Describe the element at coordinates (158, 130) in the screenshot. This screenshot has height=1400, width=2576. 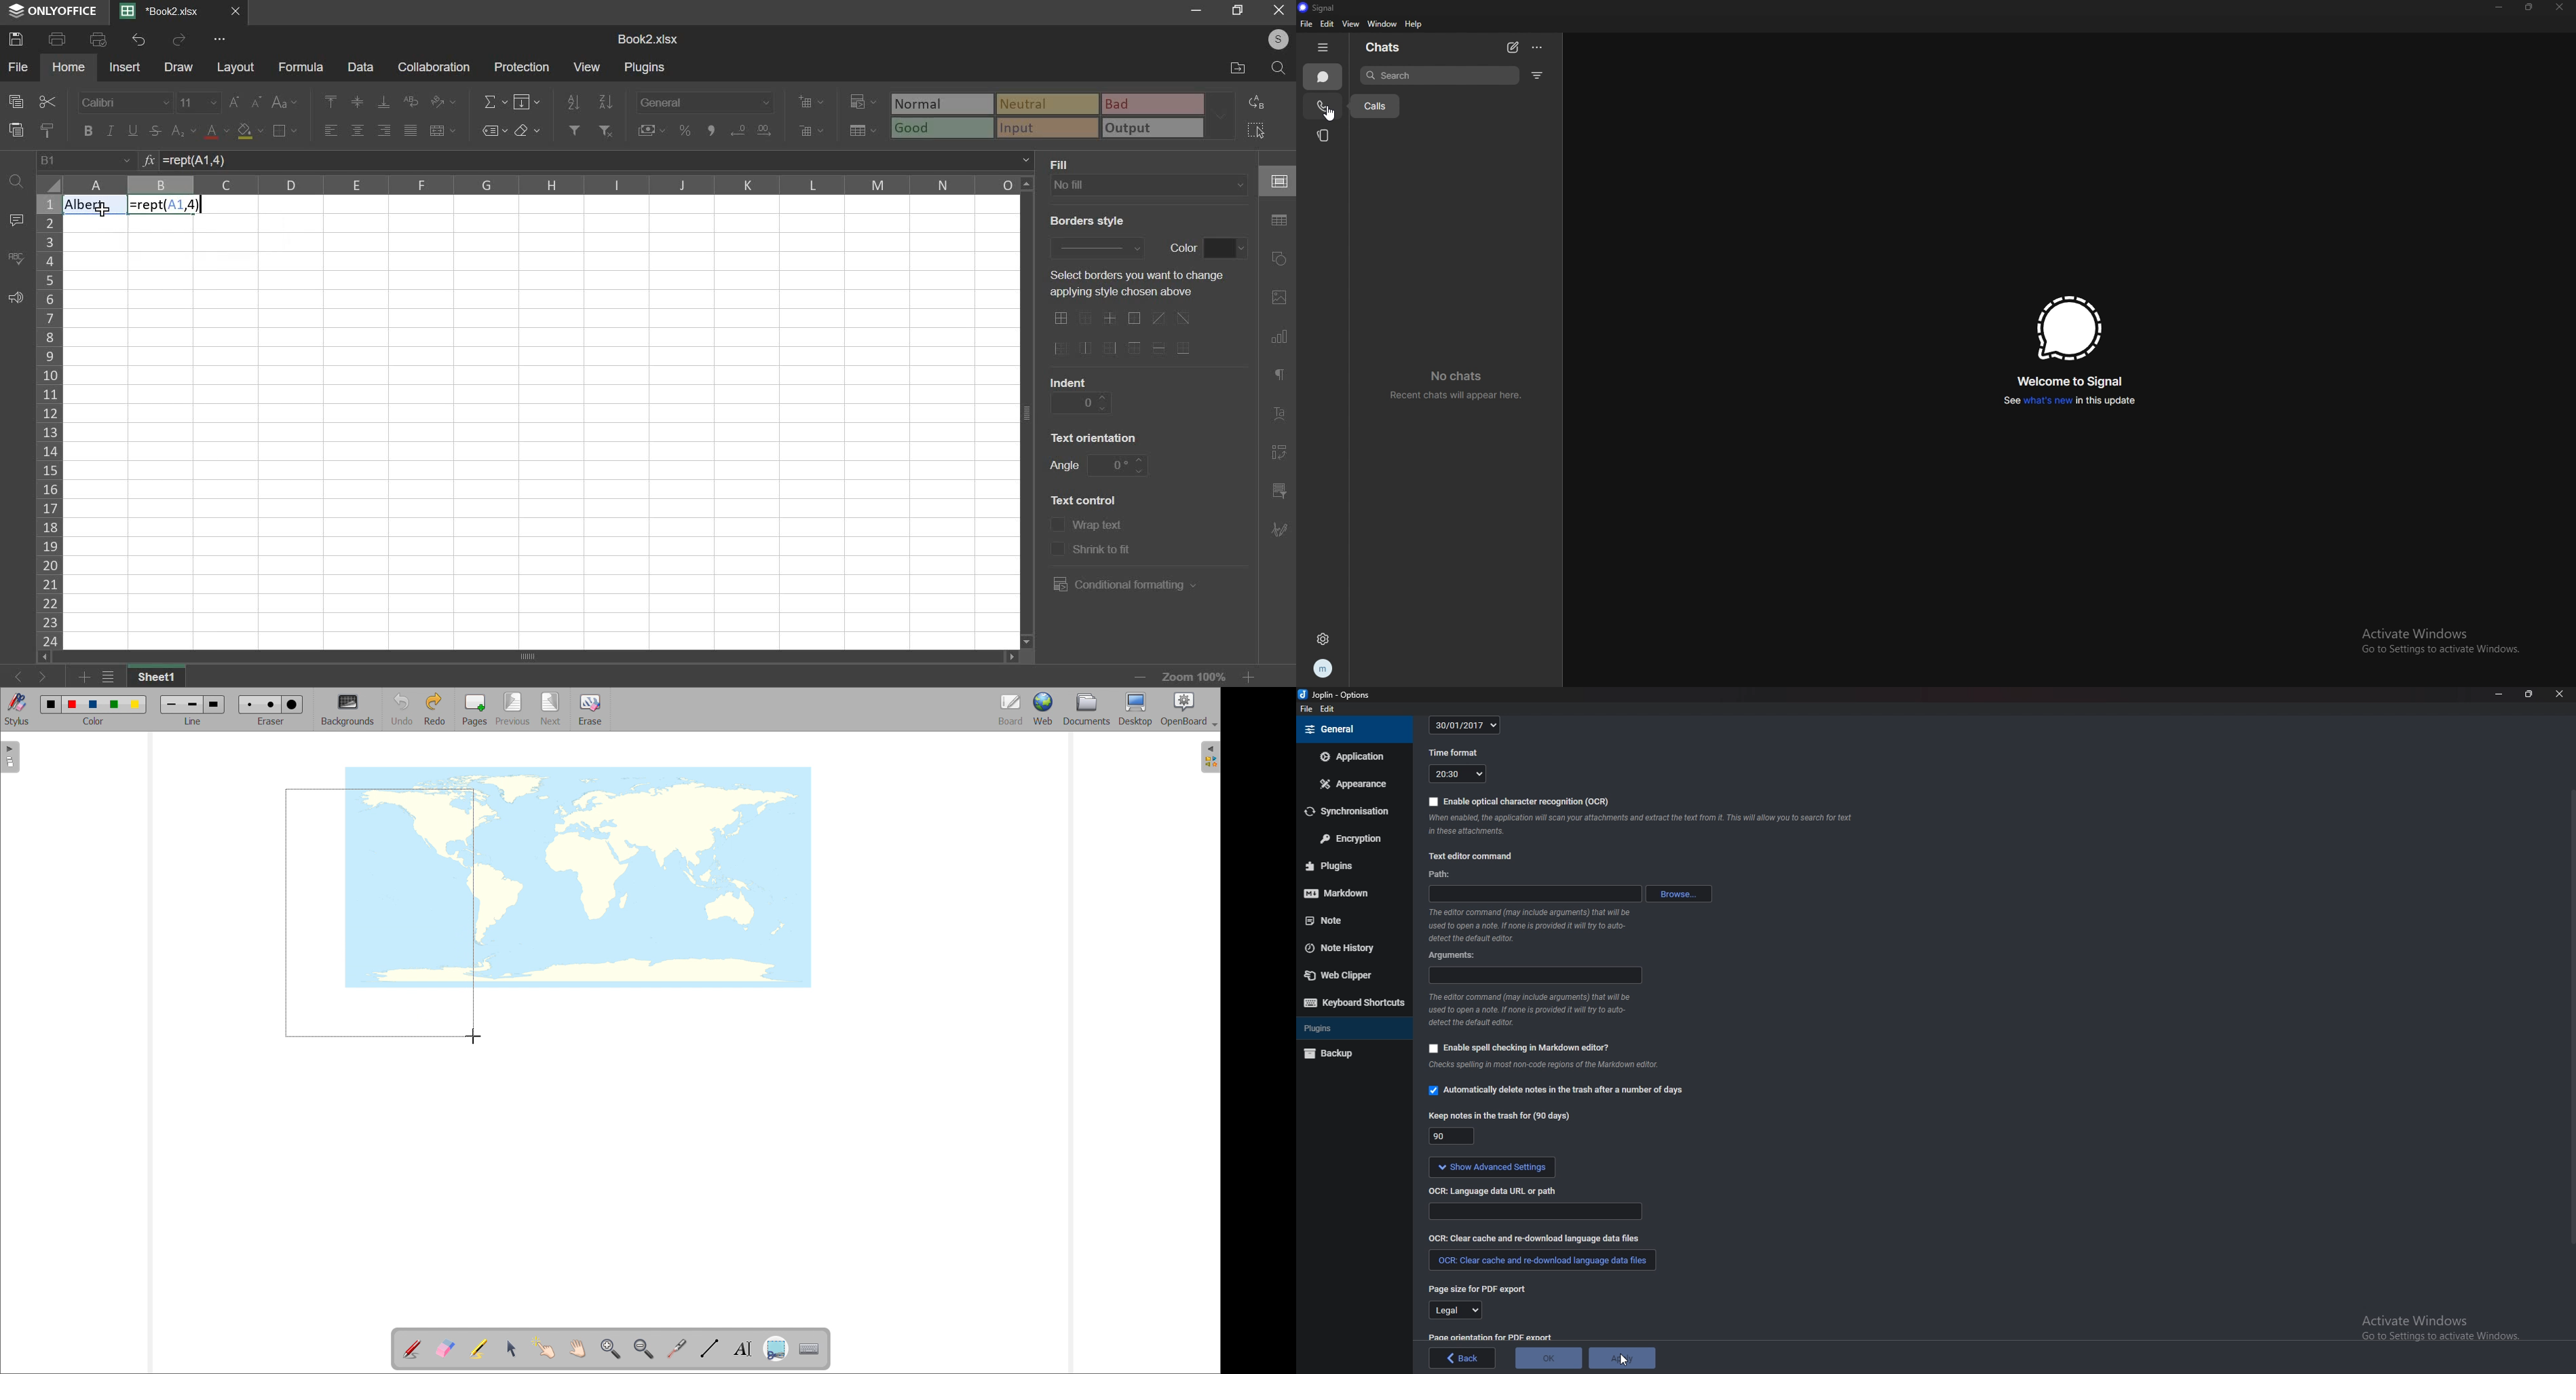
I see `strikethrough` at that location.